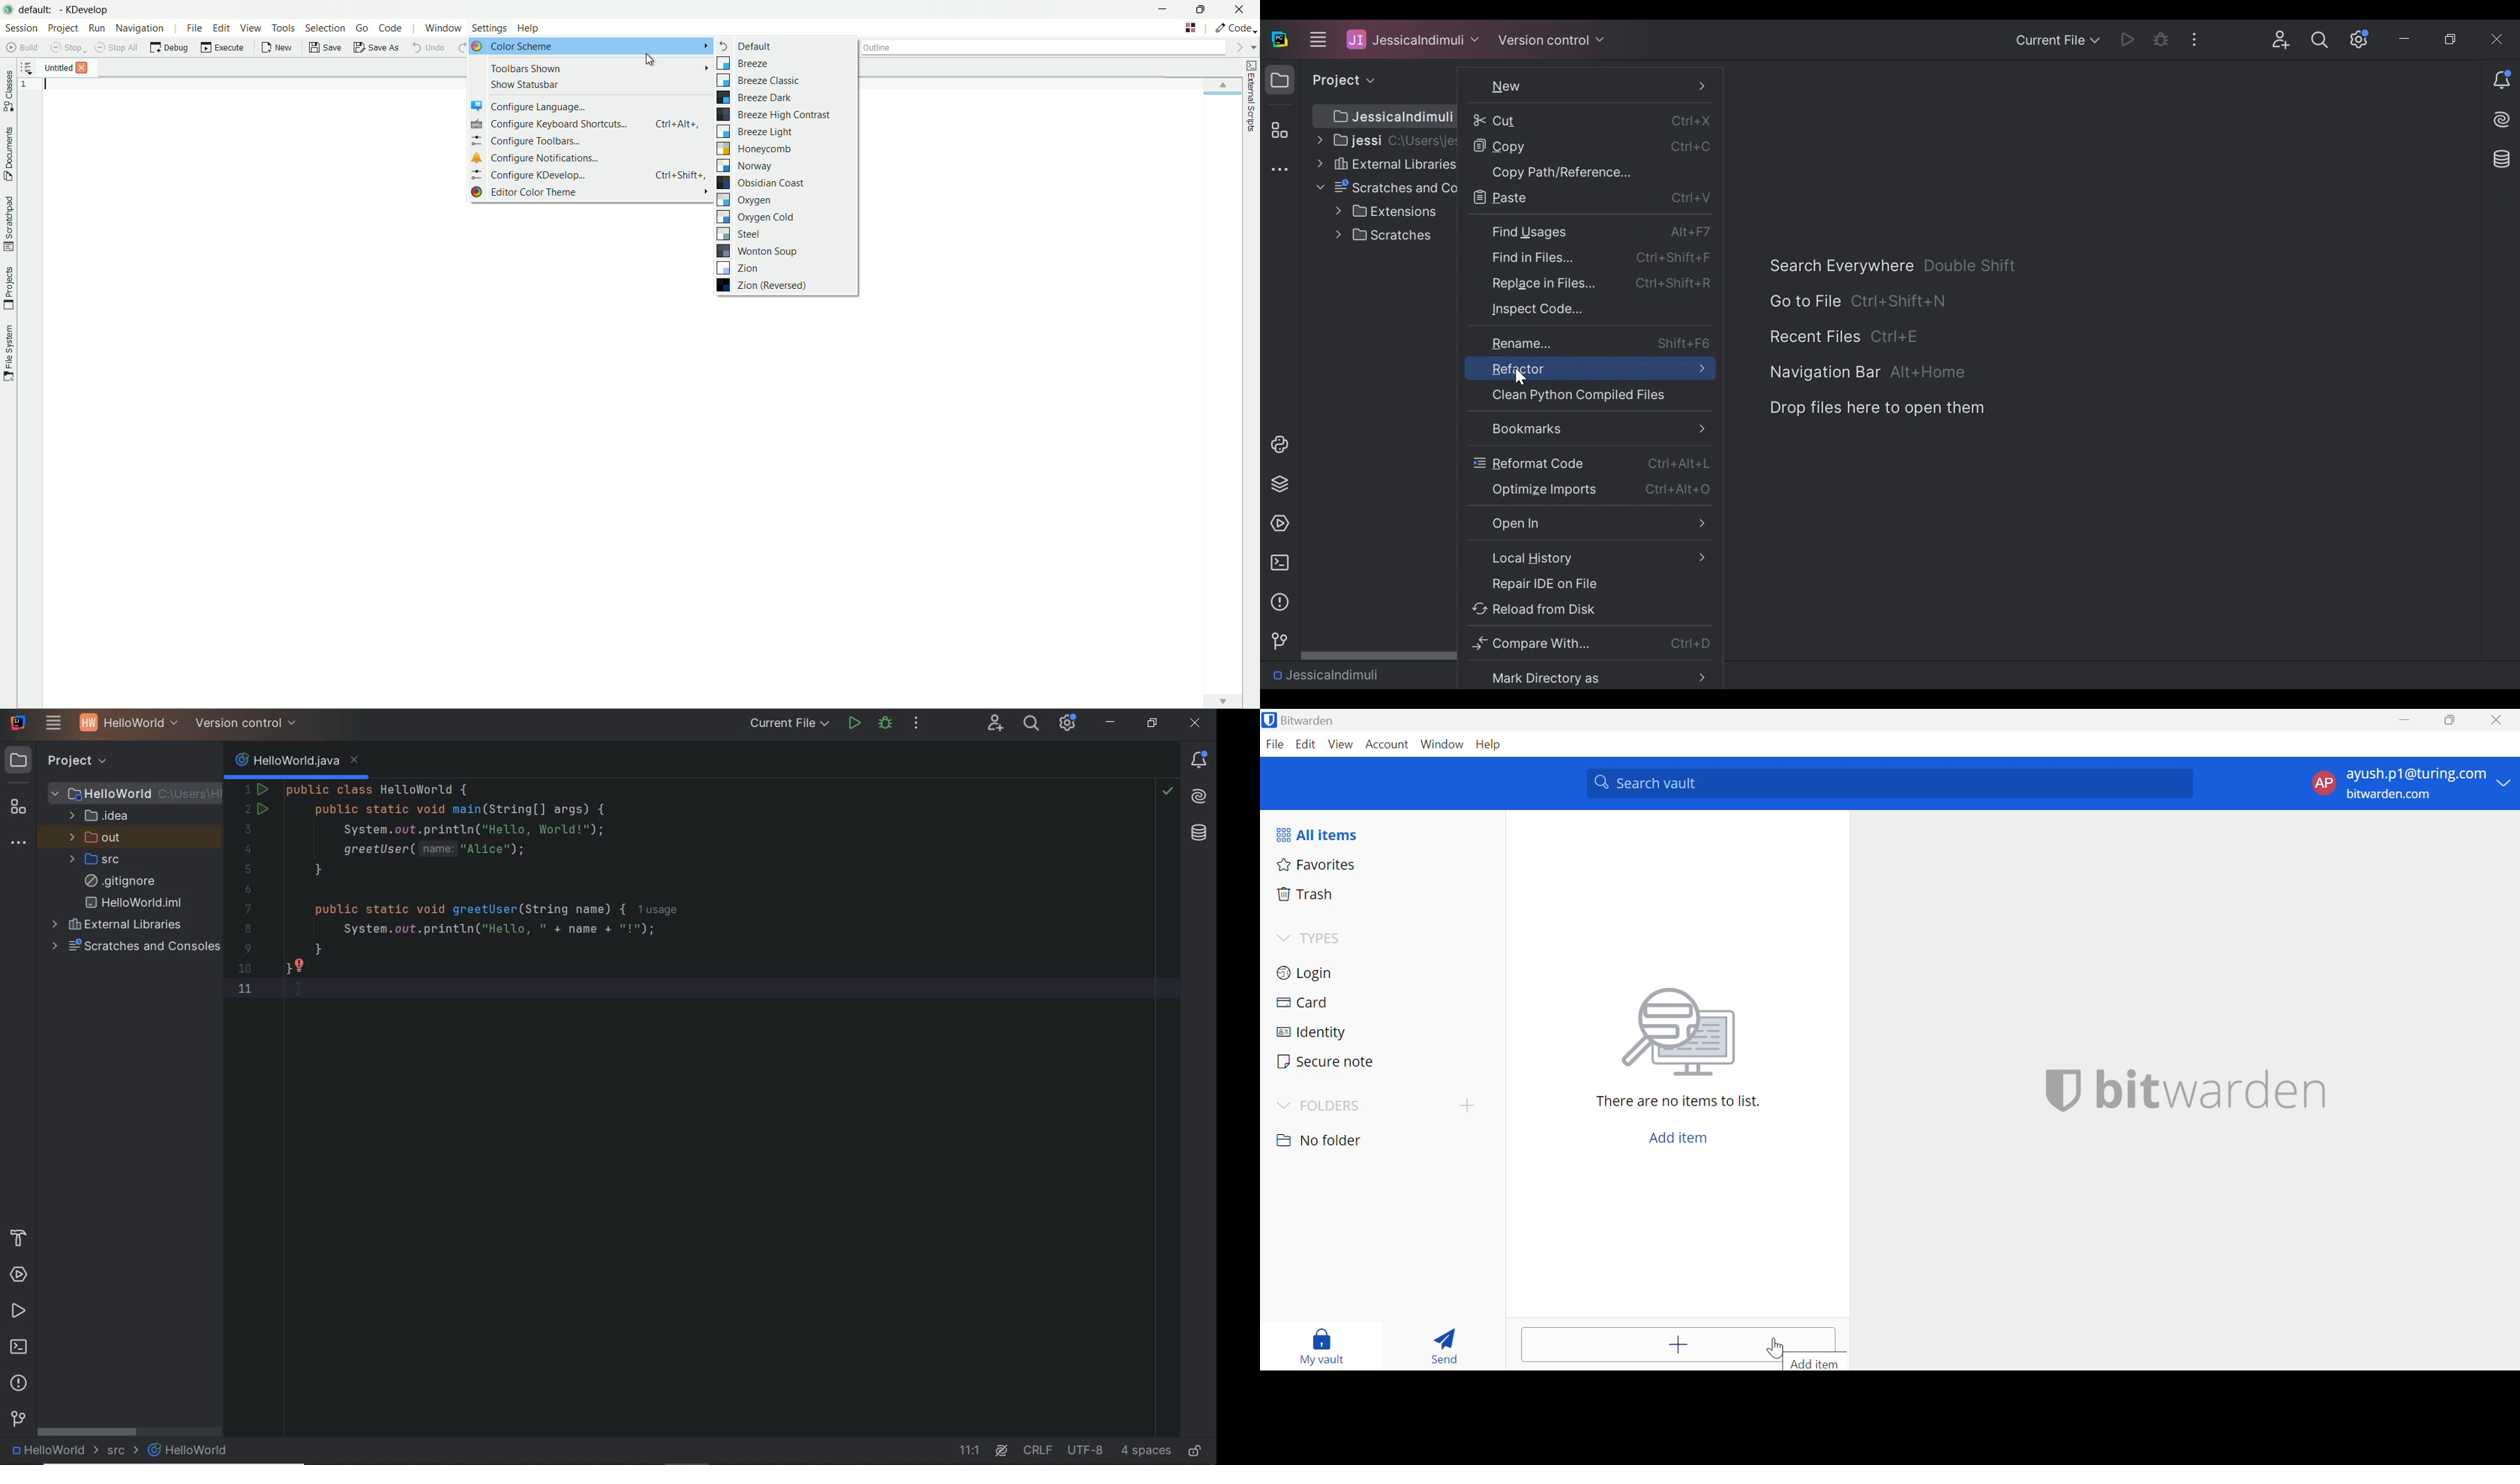 This screenshot has height=1484, width=2520. I want to click on Help, so click(1492, 744).